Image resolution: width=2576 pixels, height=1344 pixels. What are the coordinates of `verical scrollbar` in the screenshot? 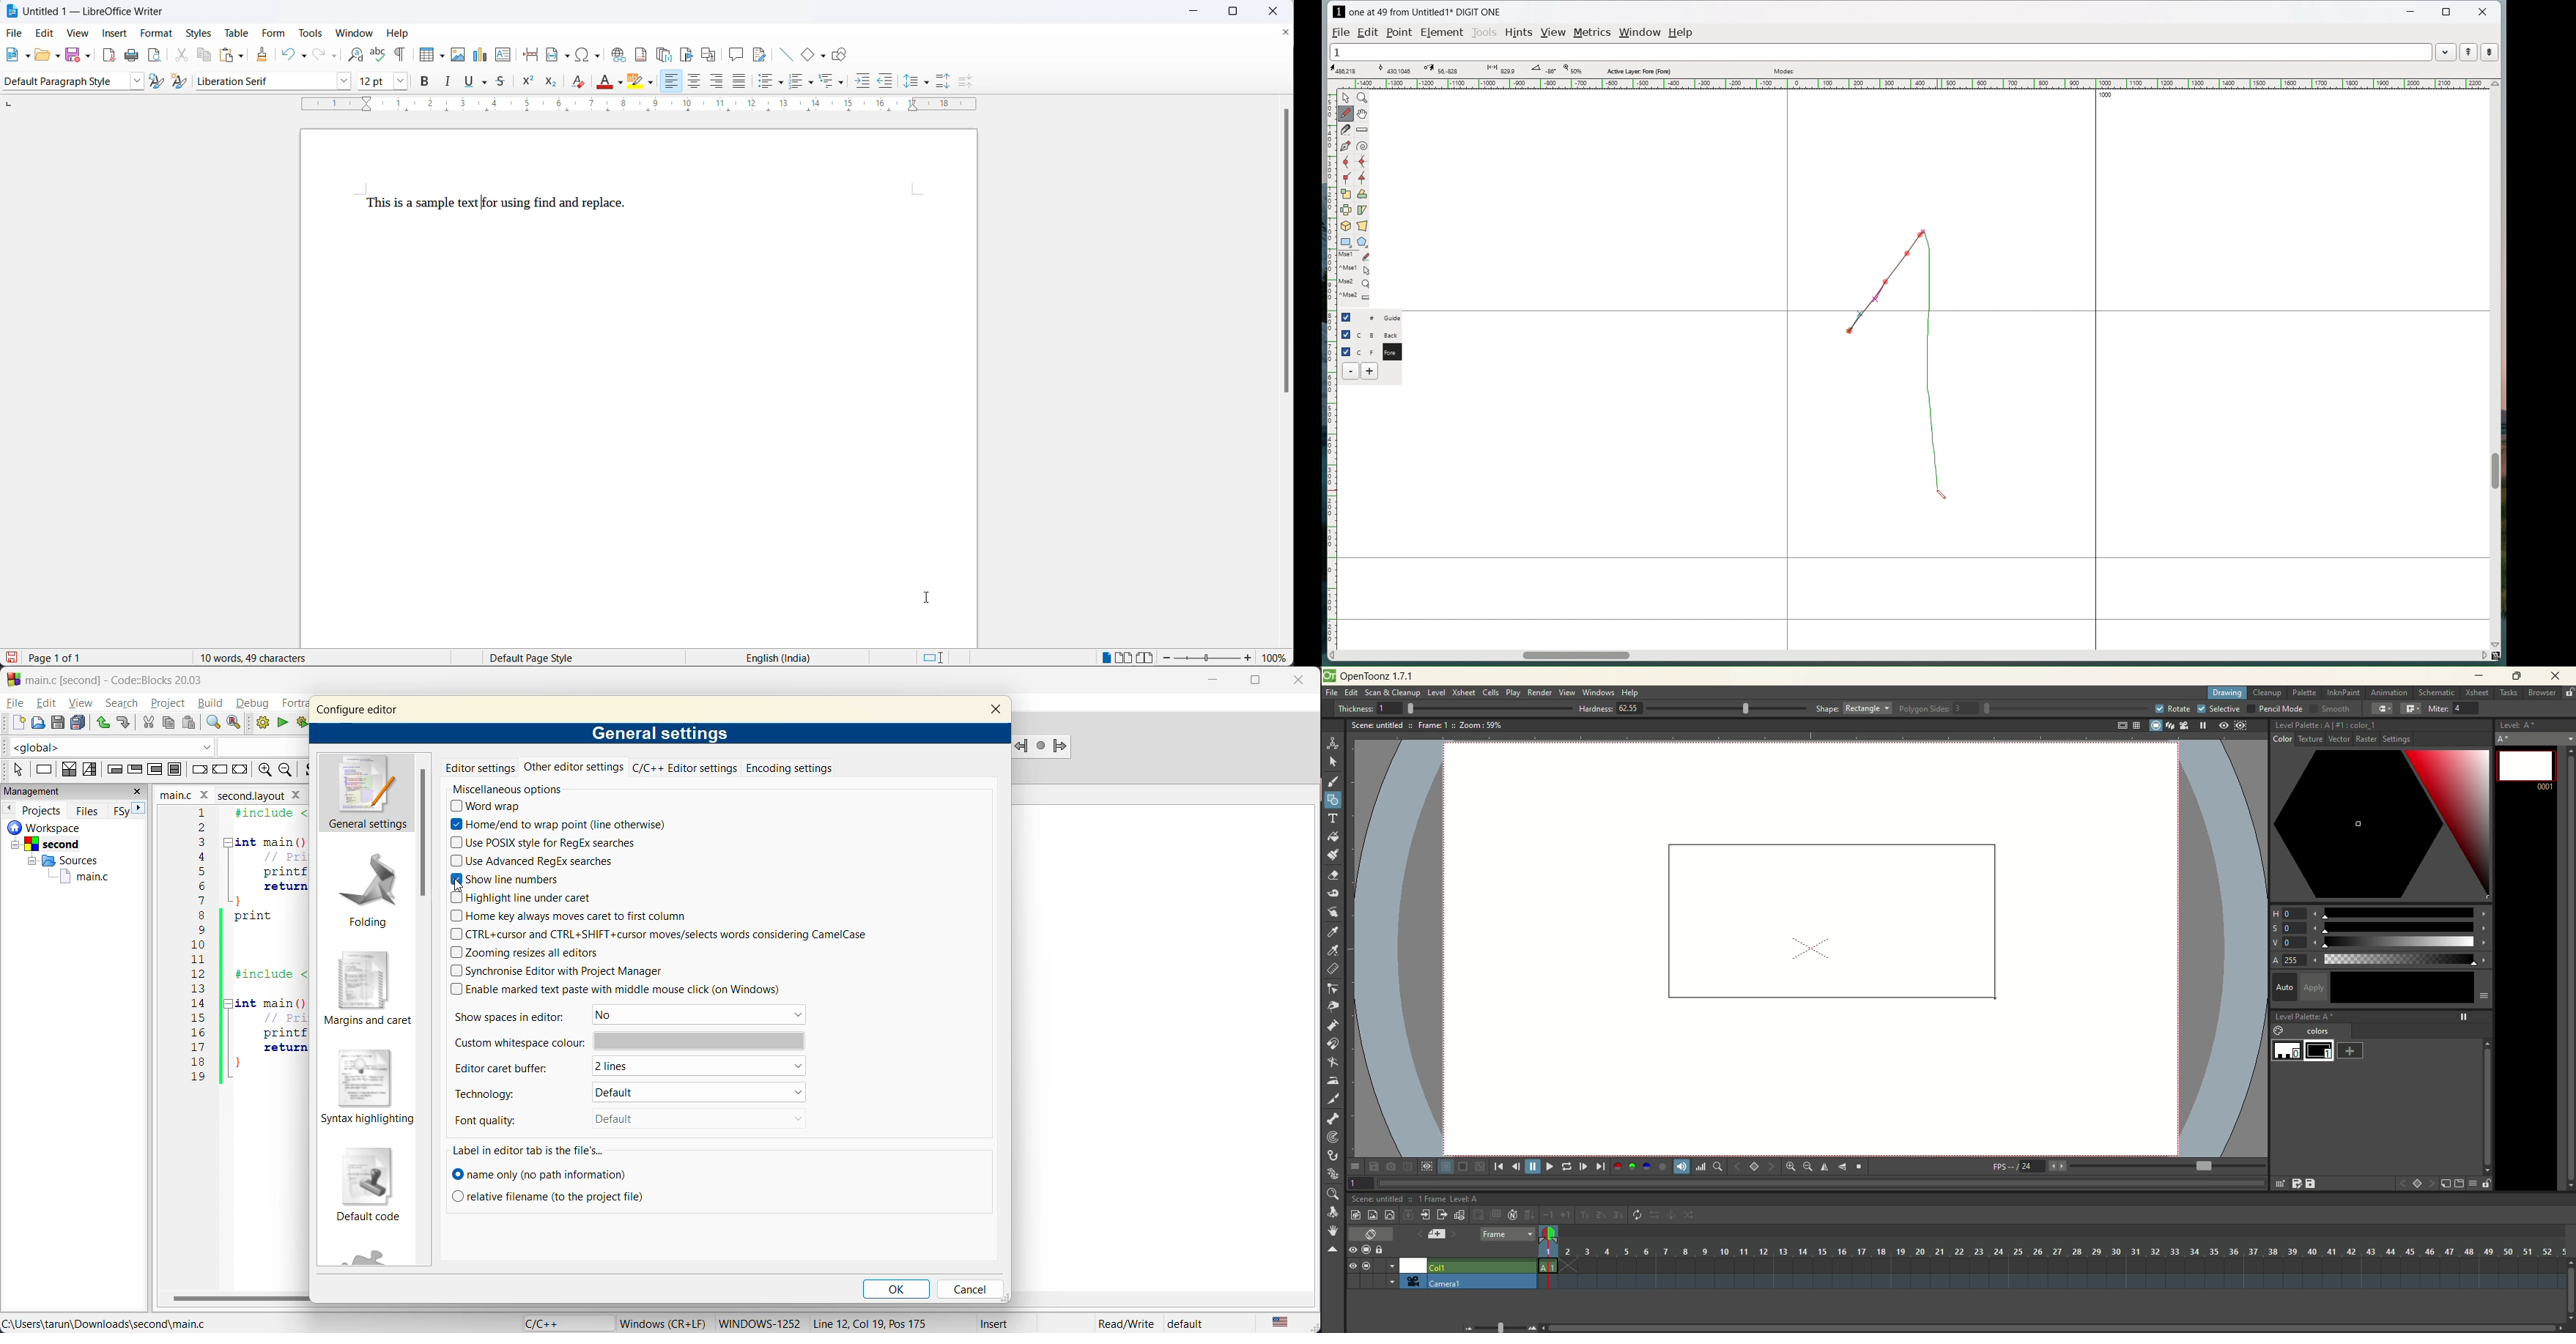 It's located at (2486, 1099).